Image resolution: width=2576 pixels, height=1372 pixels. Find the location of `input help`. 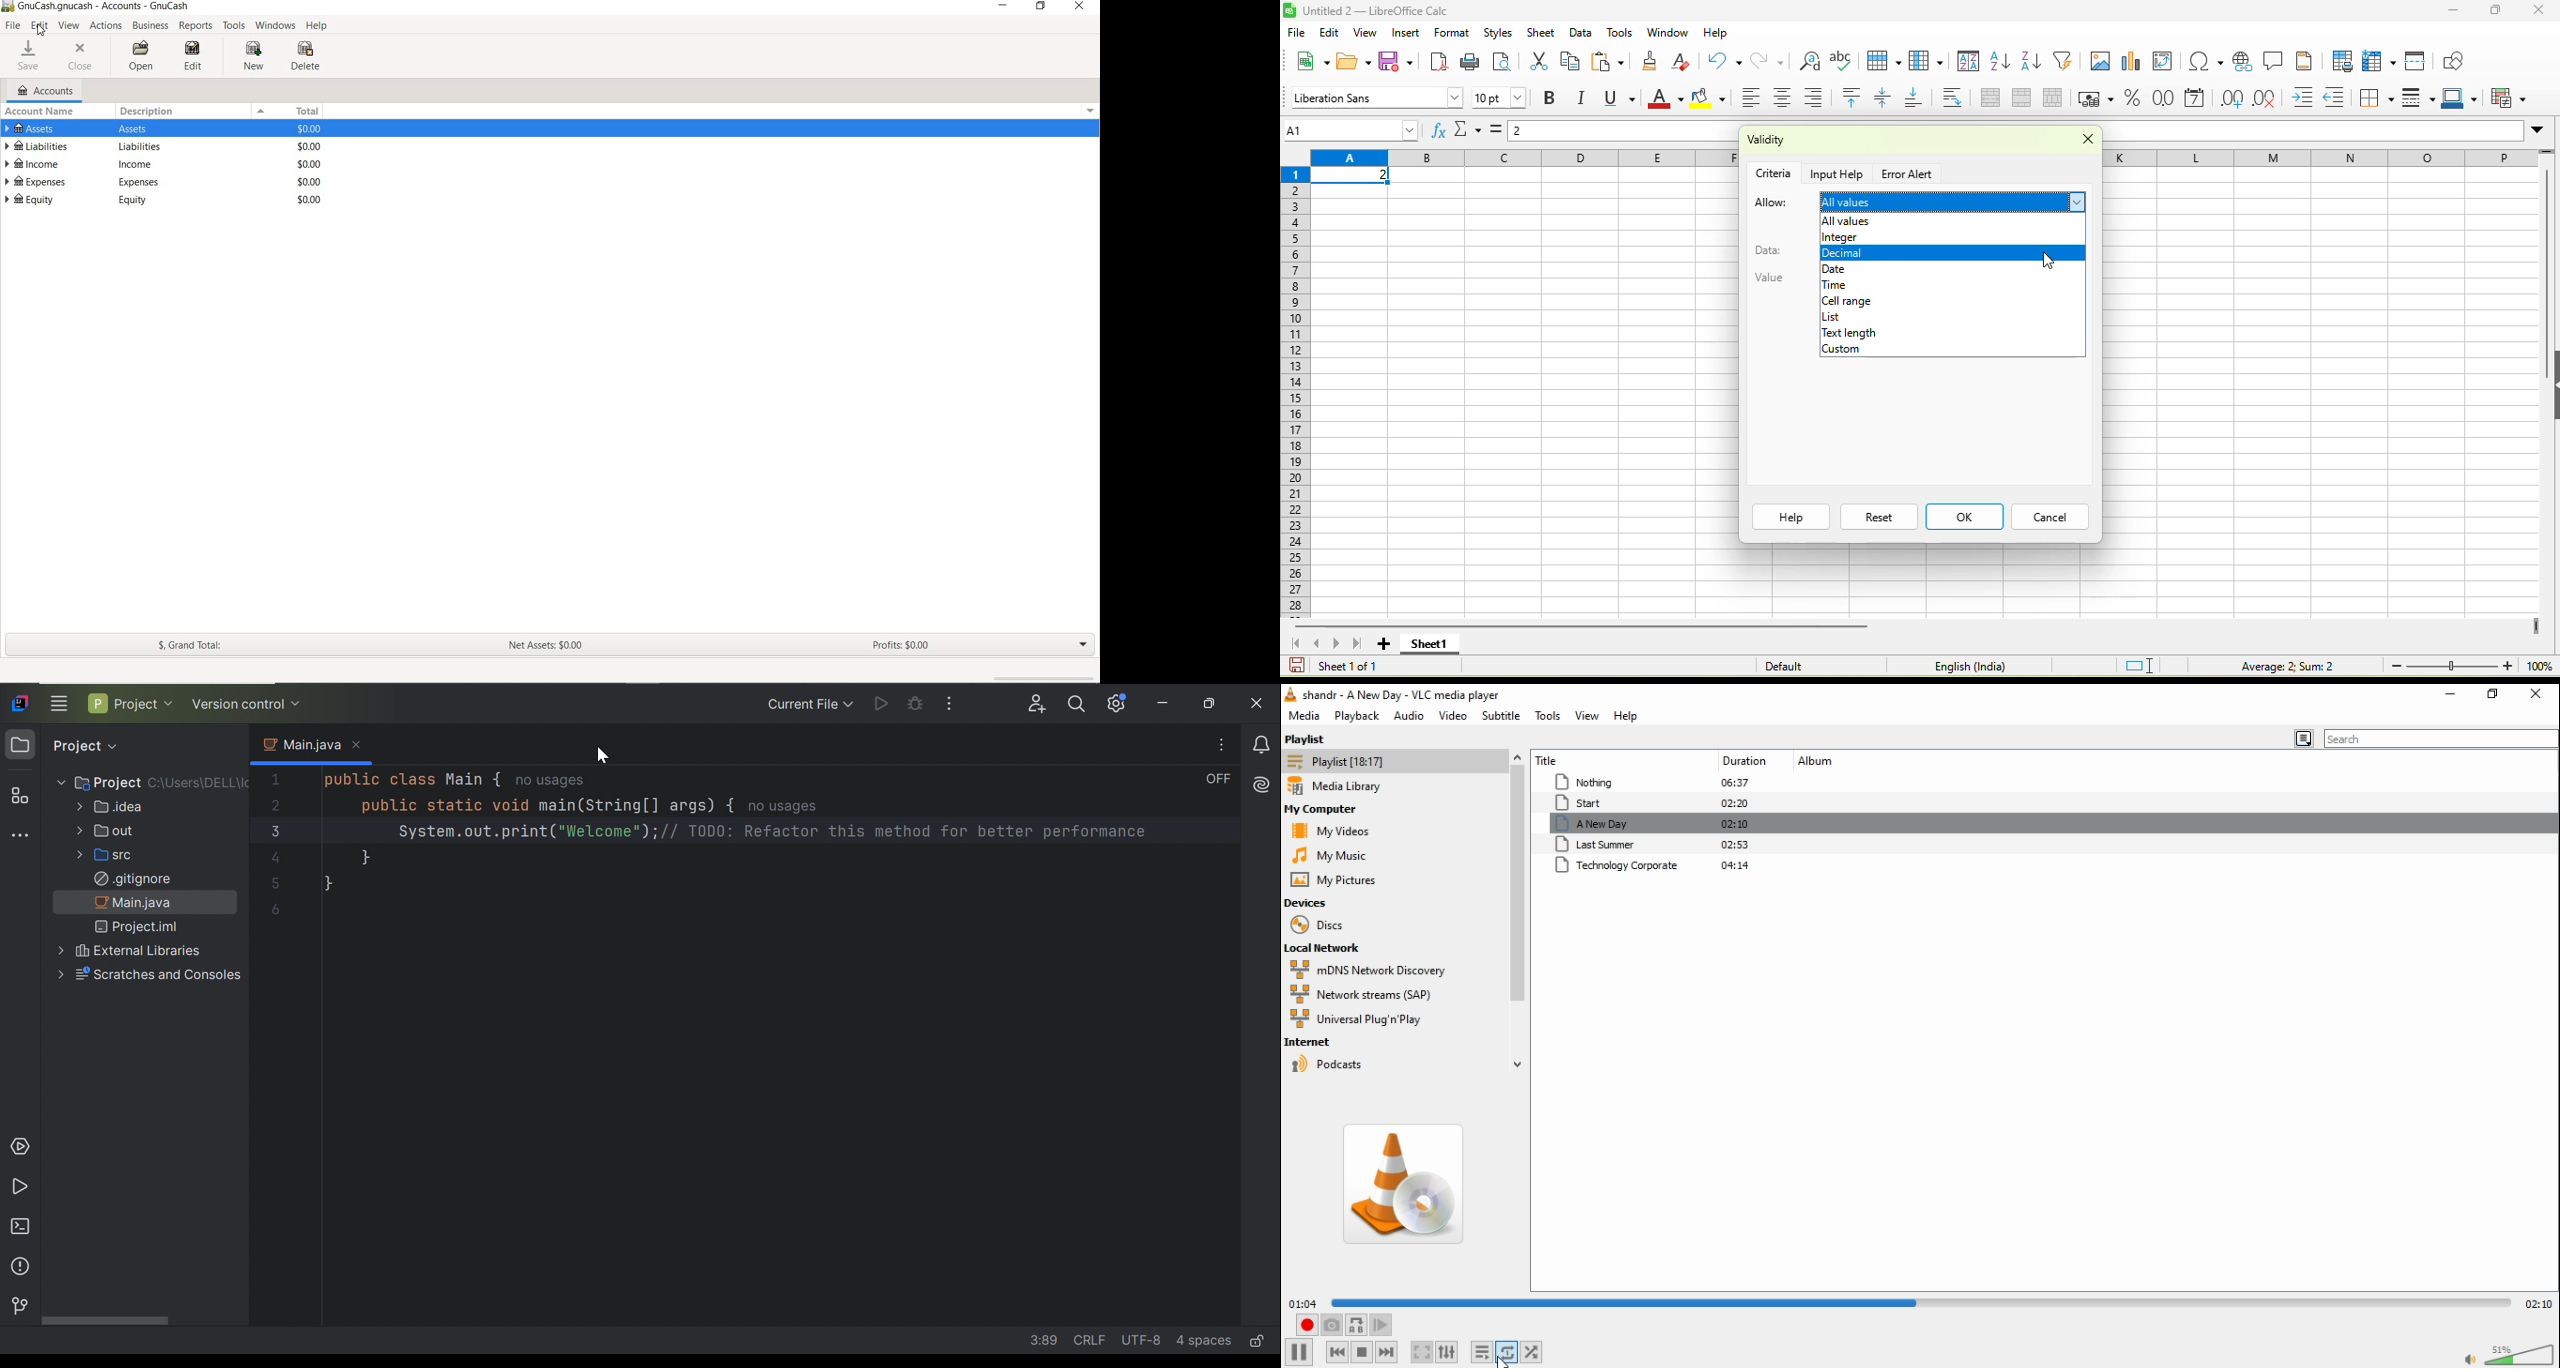

input help is located at coordinates (1839, 173).